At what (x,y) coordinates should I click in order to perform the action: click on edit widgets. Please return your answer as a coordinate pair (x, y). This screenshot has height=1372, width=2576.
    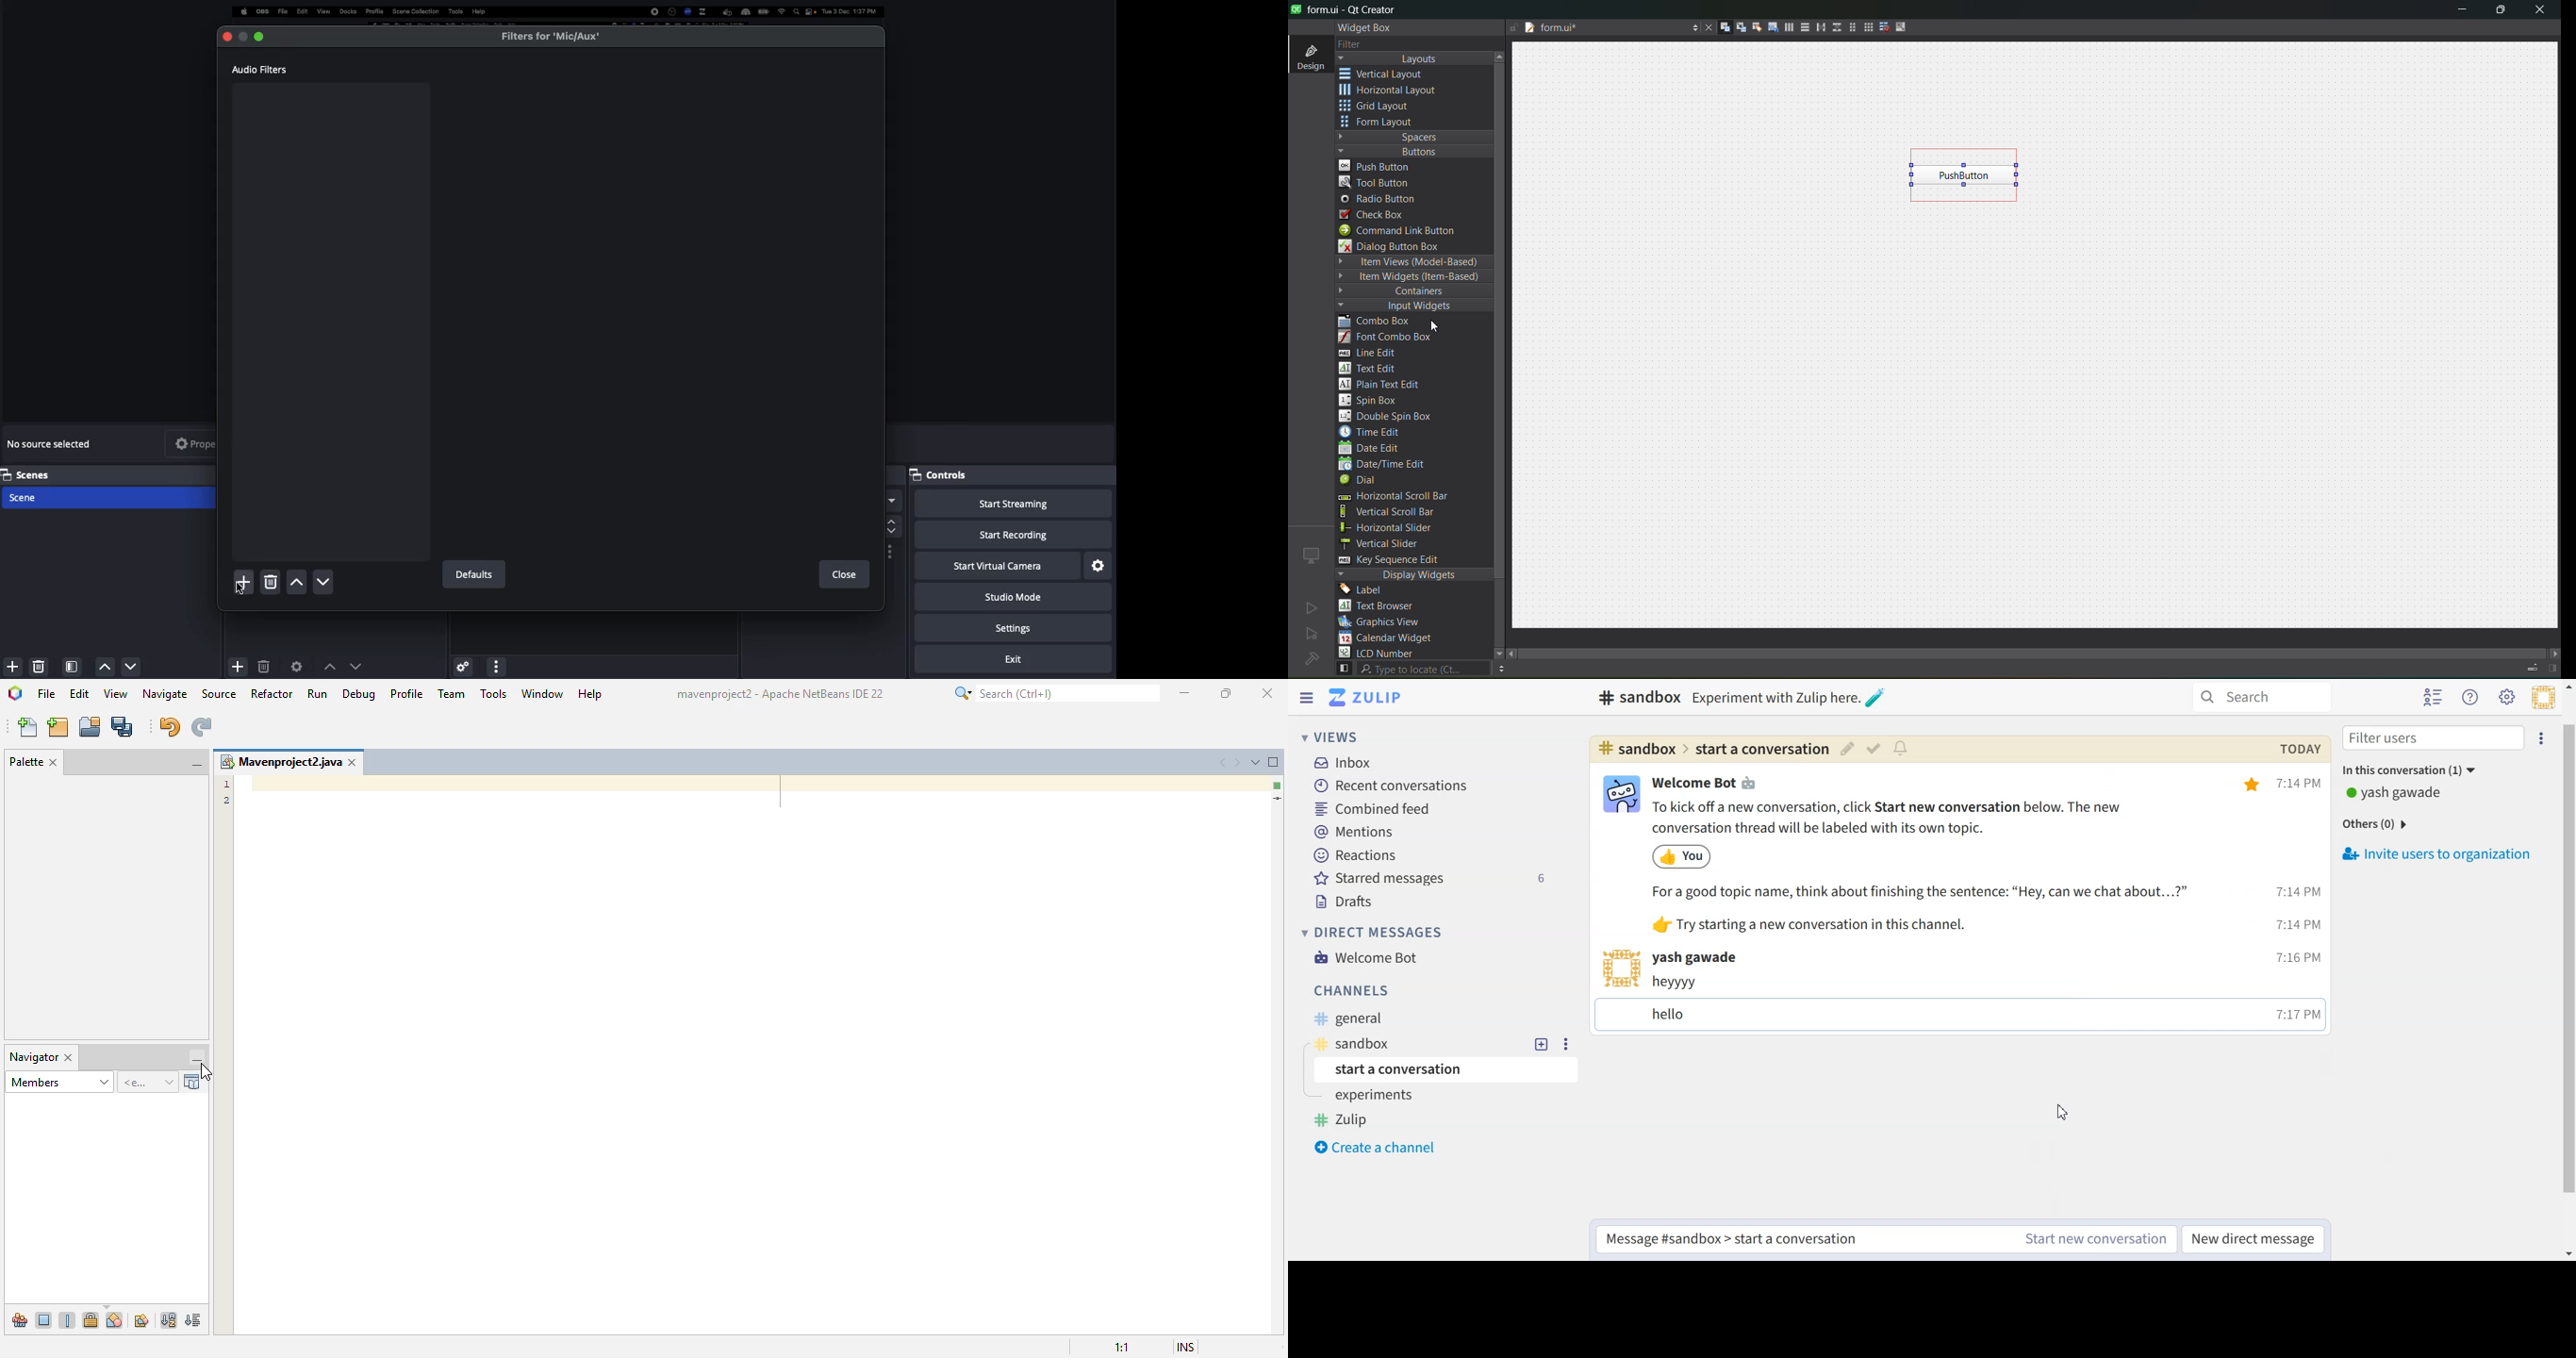
    Looking at the image, I should click on (1720, 28).